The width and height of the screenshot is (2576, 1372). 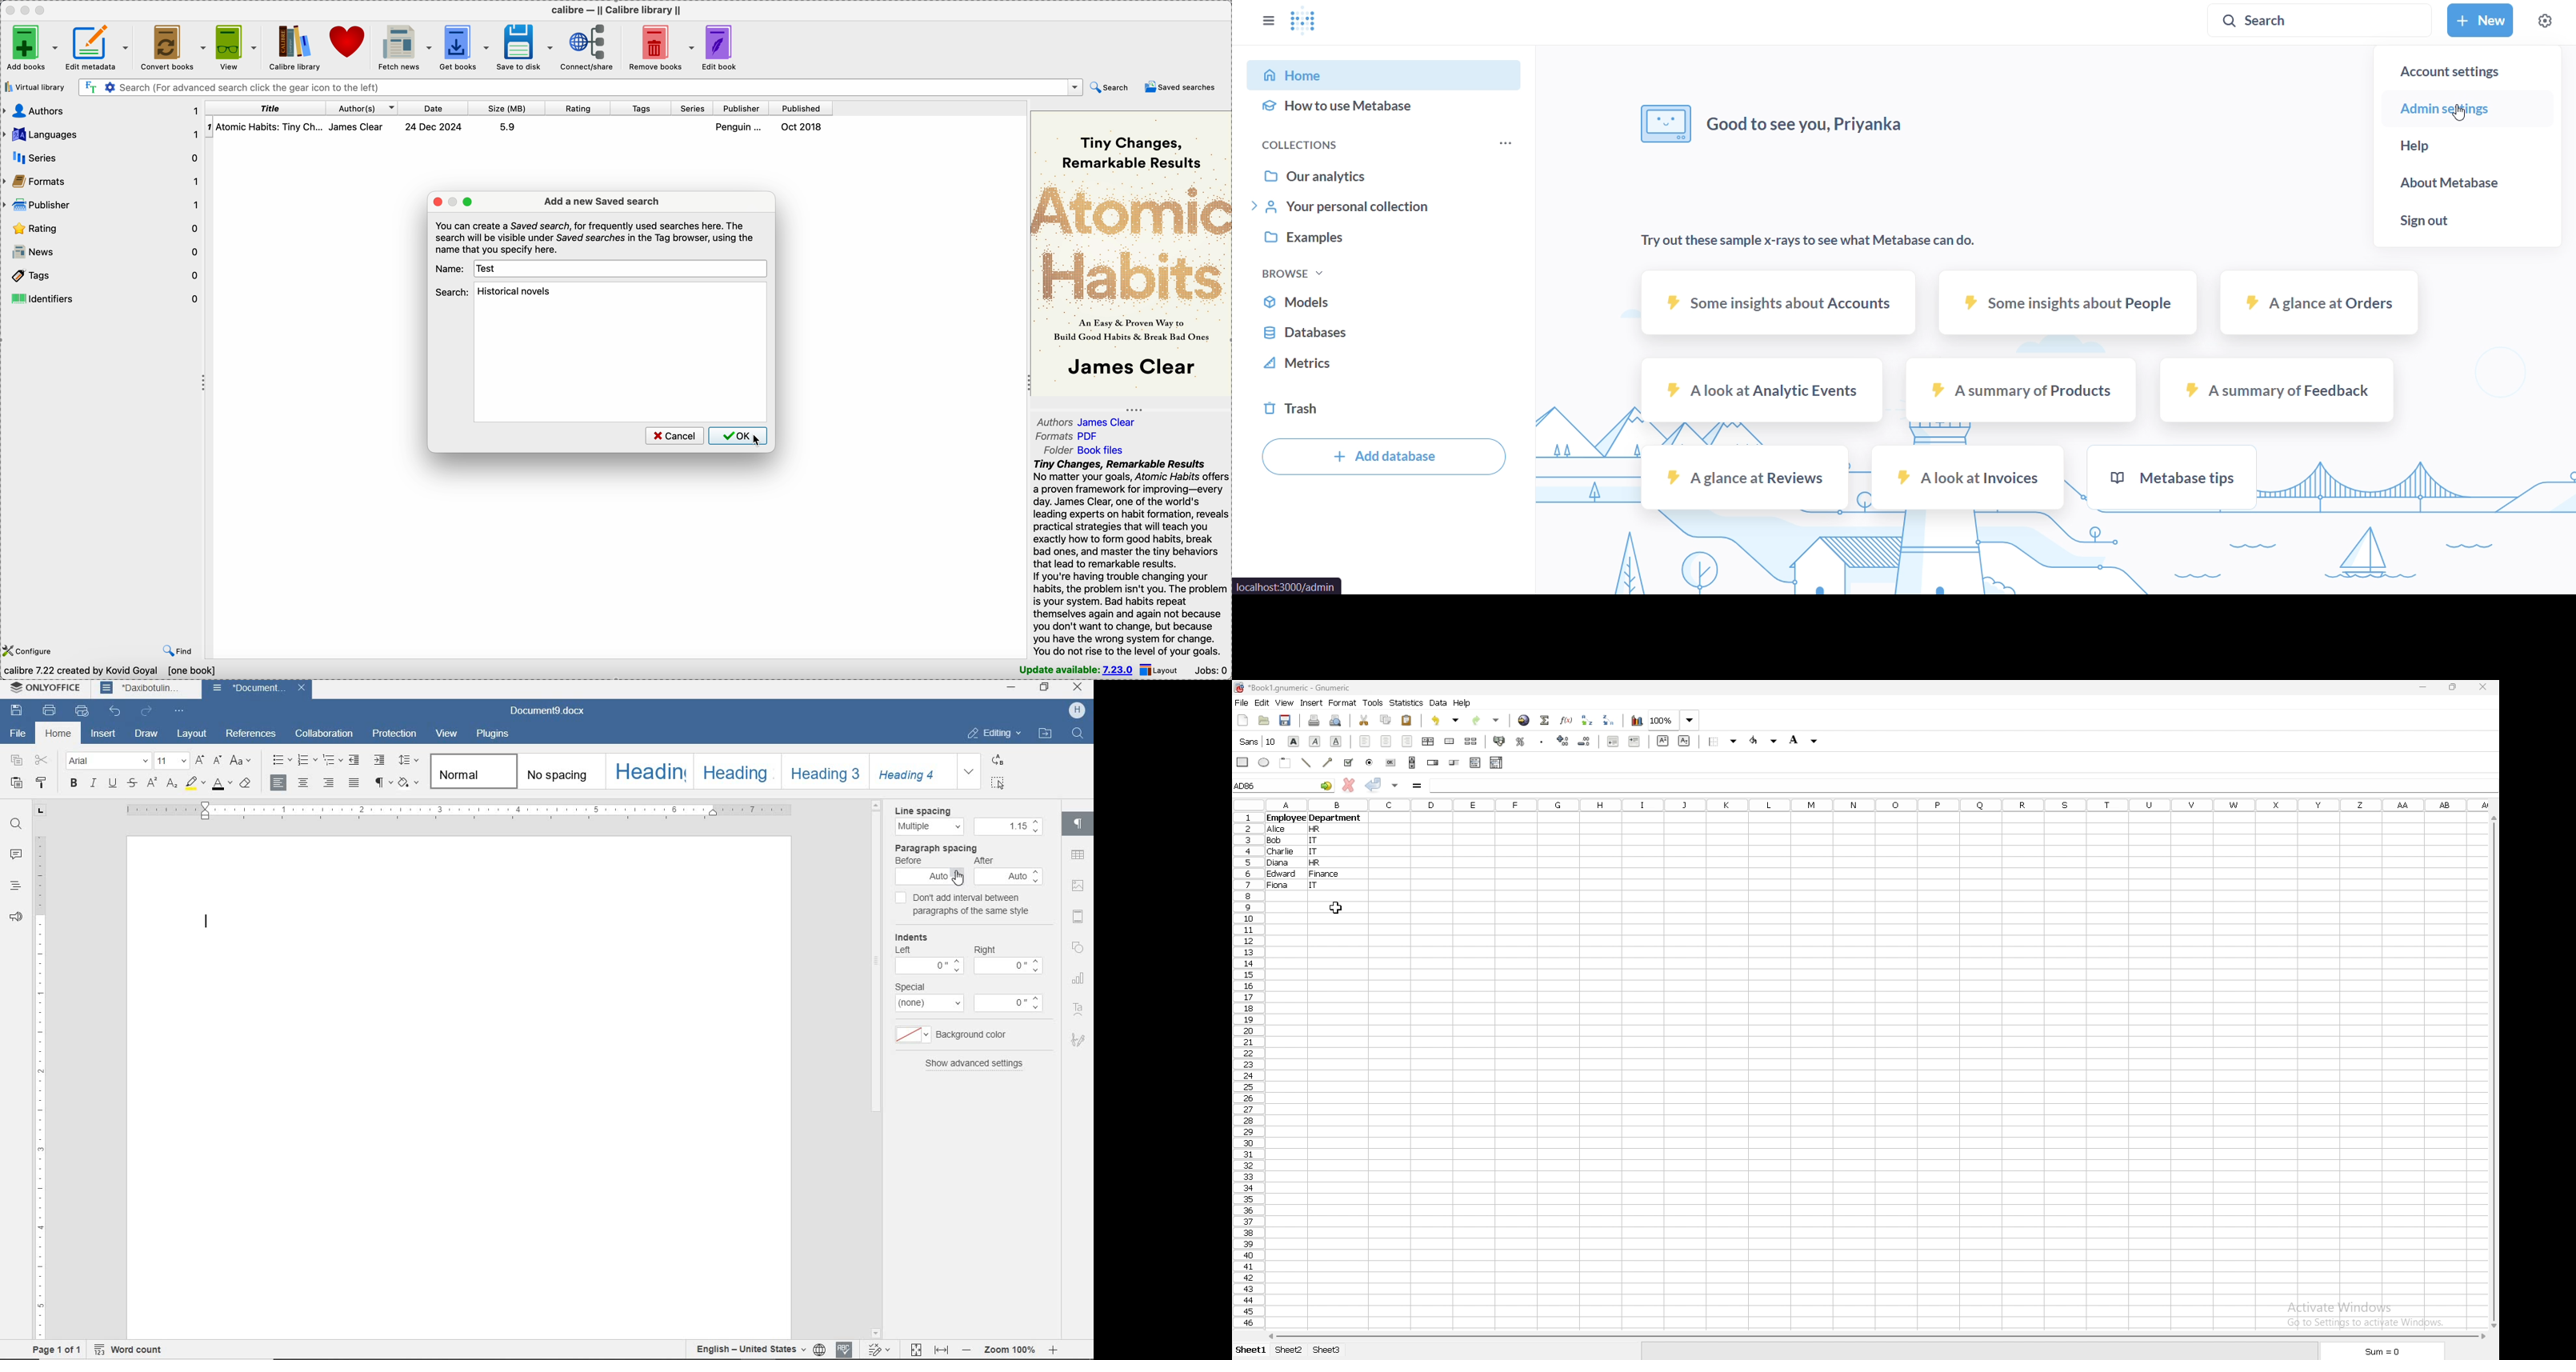 I want to click on maximize, so click(x=469, y=202).